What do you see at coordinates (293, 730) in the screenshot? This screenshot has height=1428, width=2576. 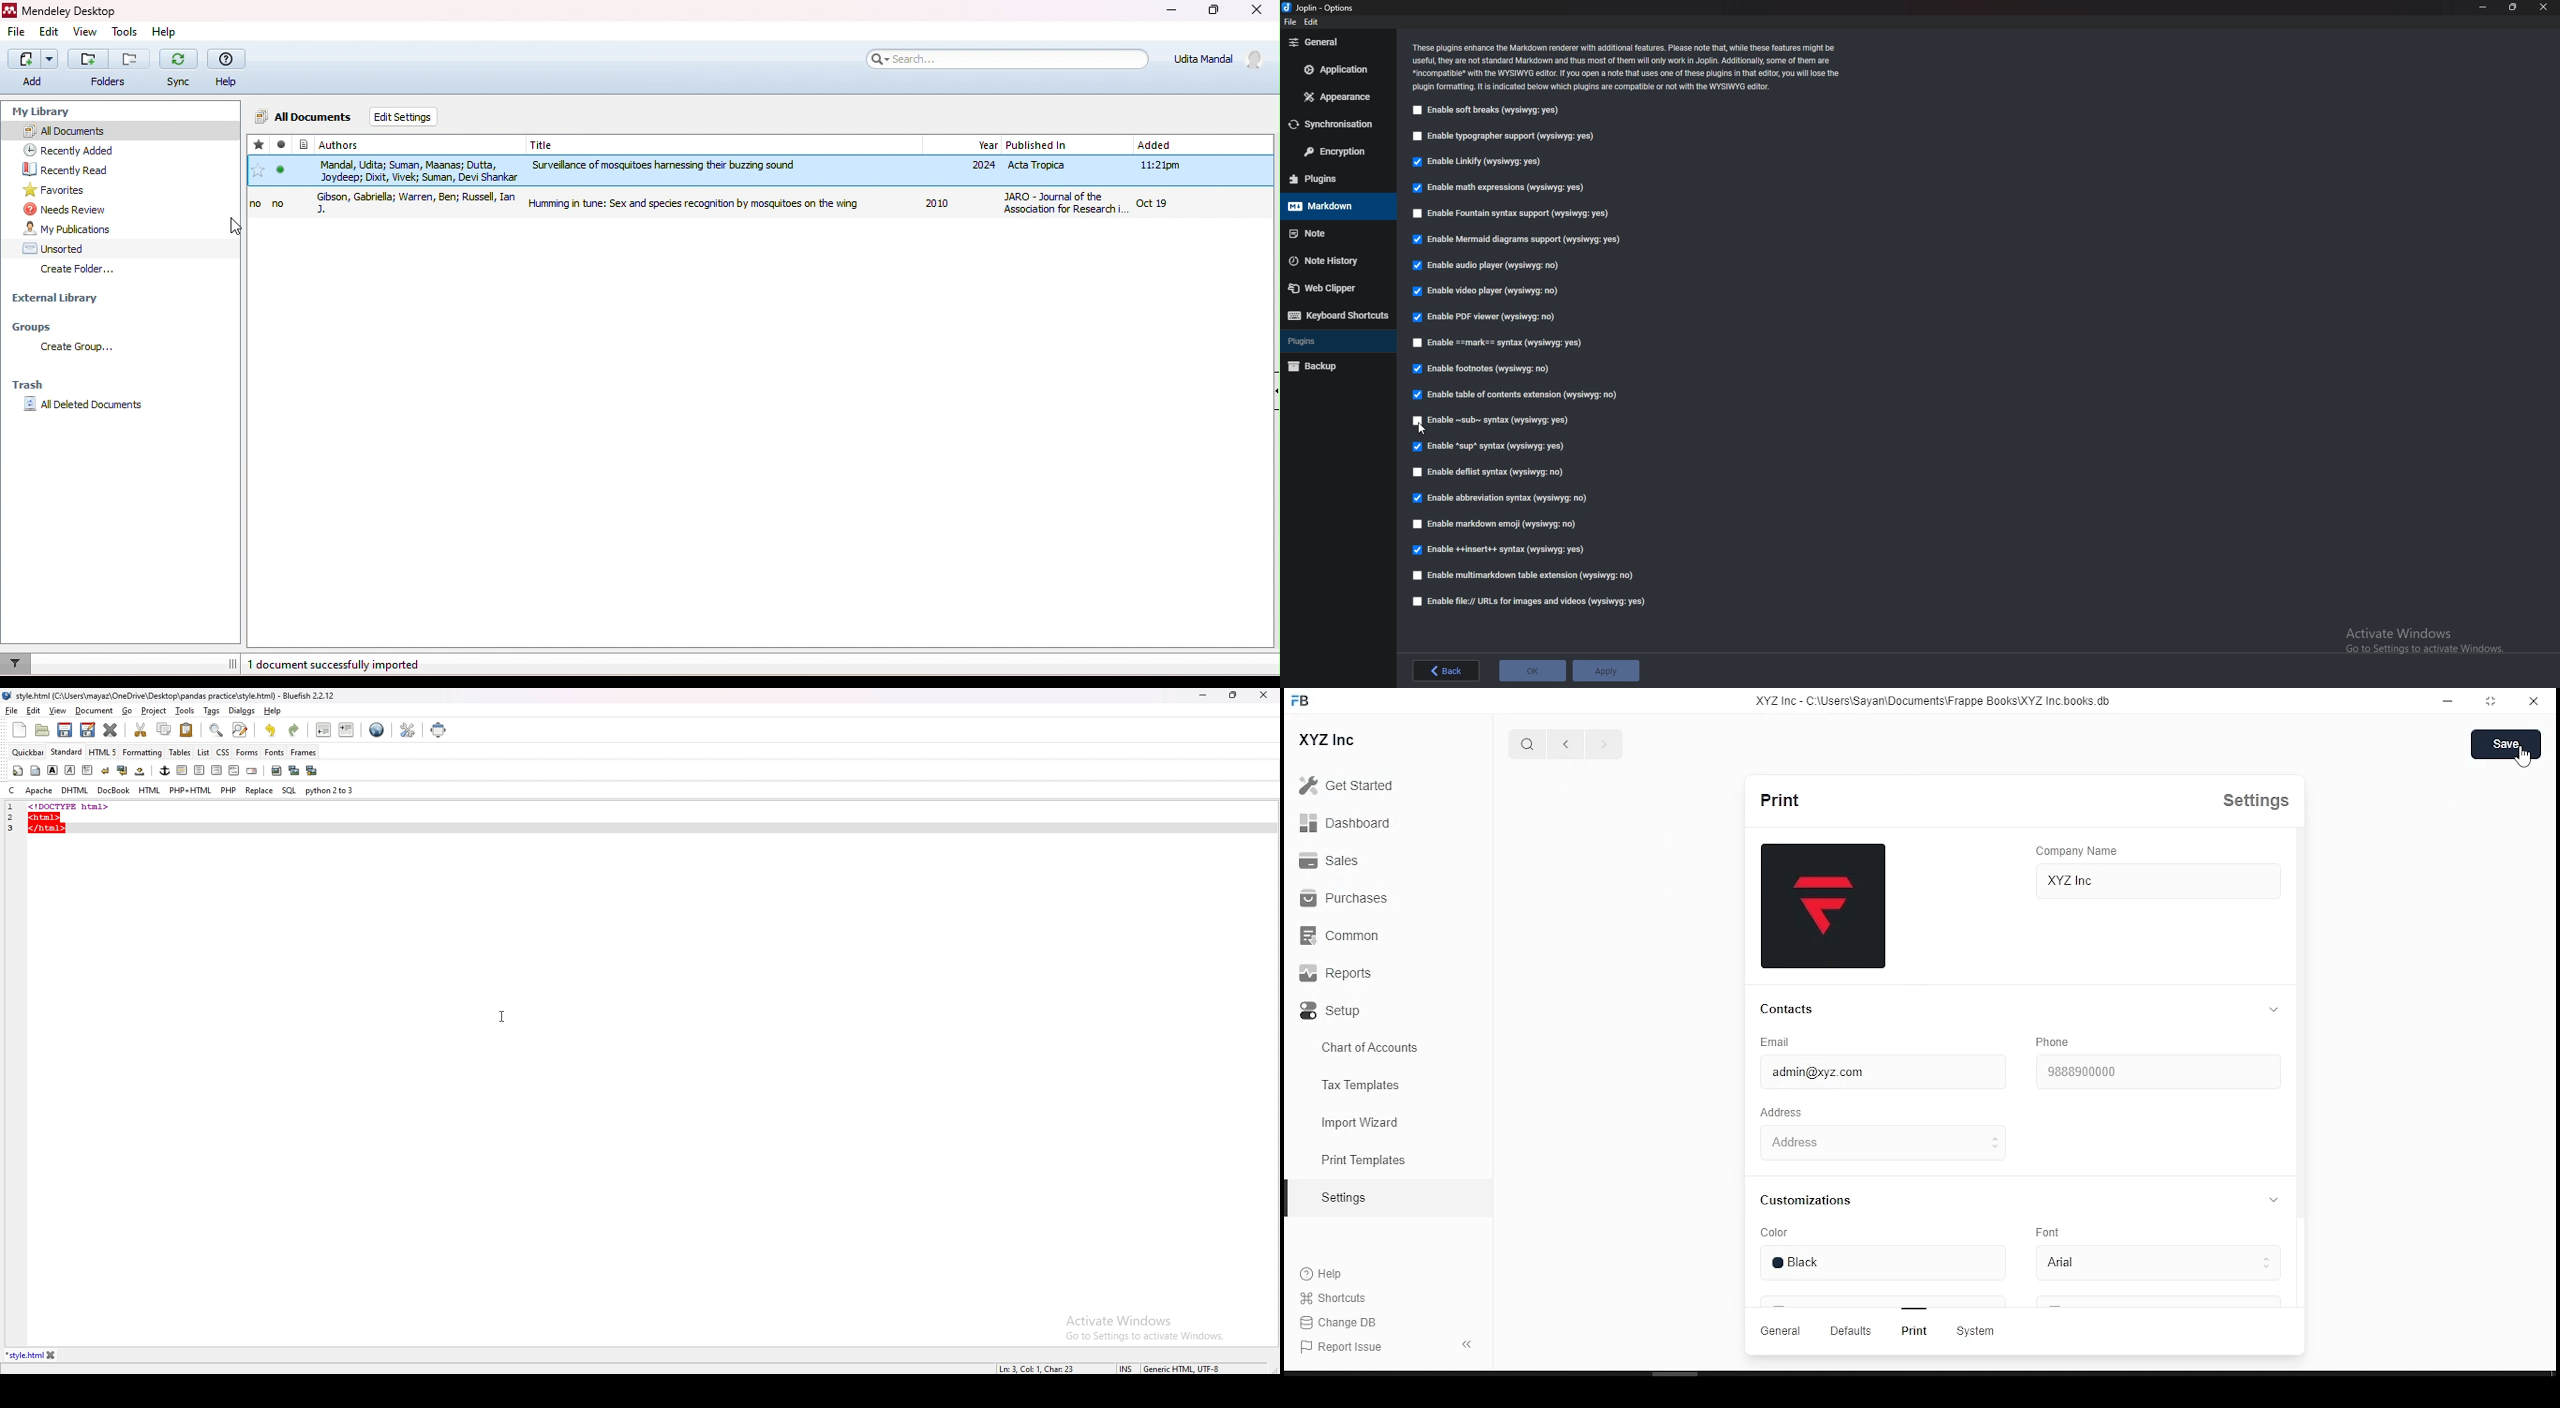 I see `redo` at bounding box center [293, 730].